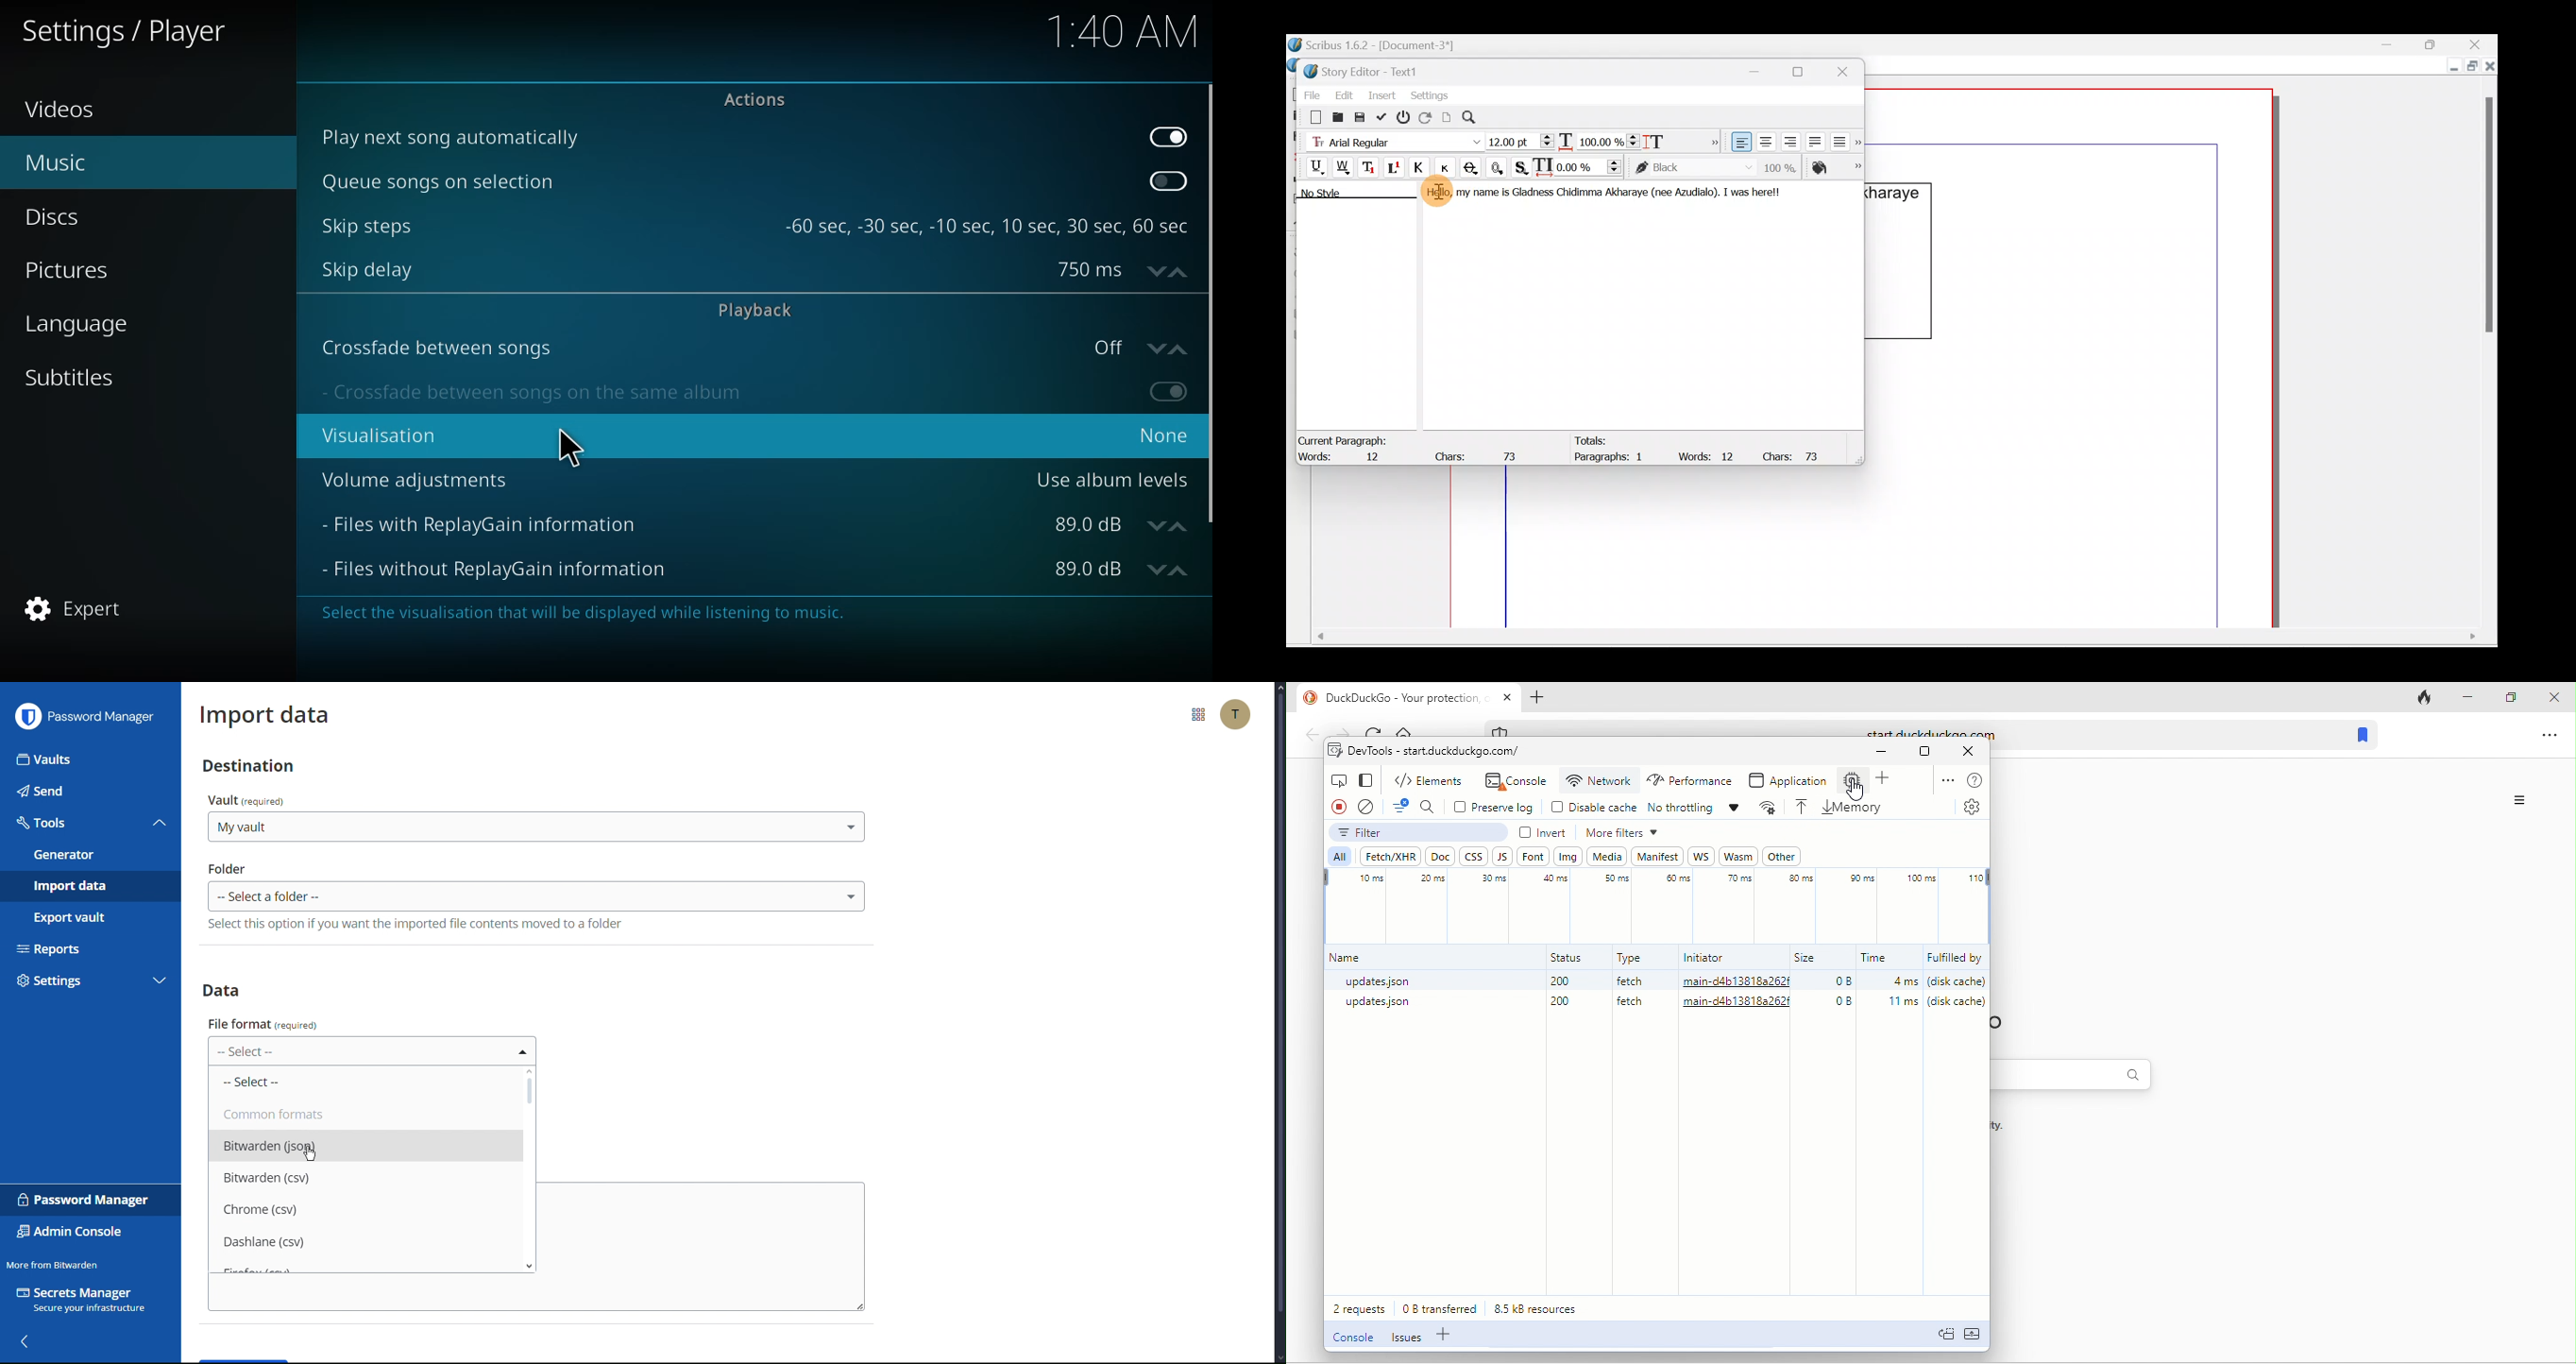 The width and height of the screenshot is (2576, 1372). I want to click on 10 ms, so click(1363, 882).